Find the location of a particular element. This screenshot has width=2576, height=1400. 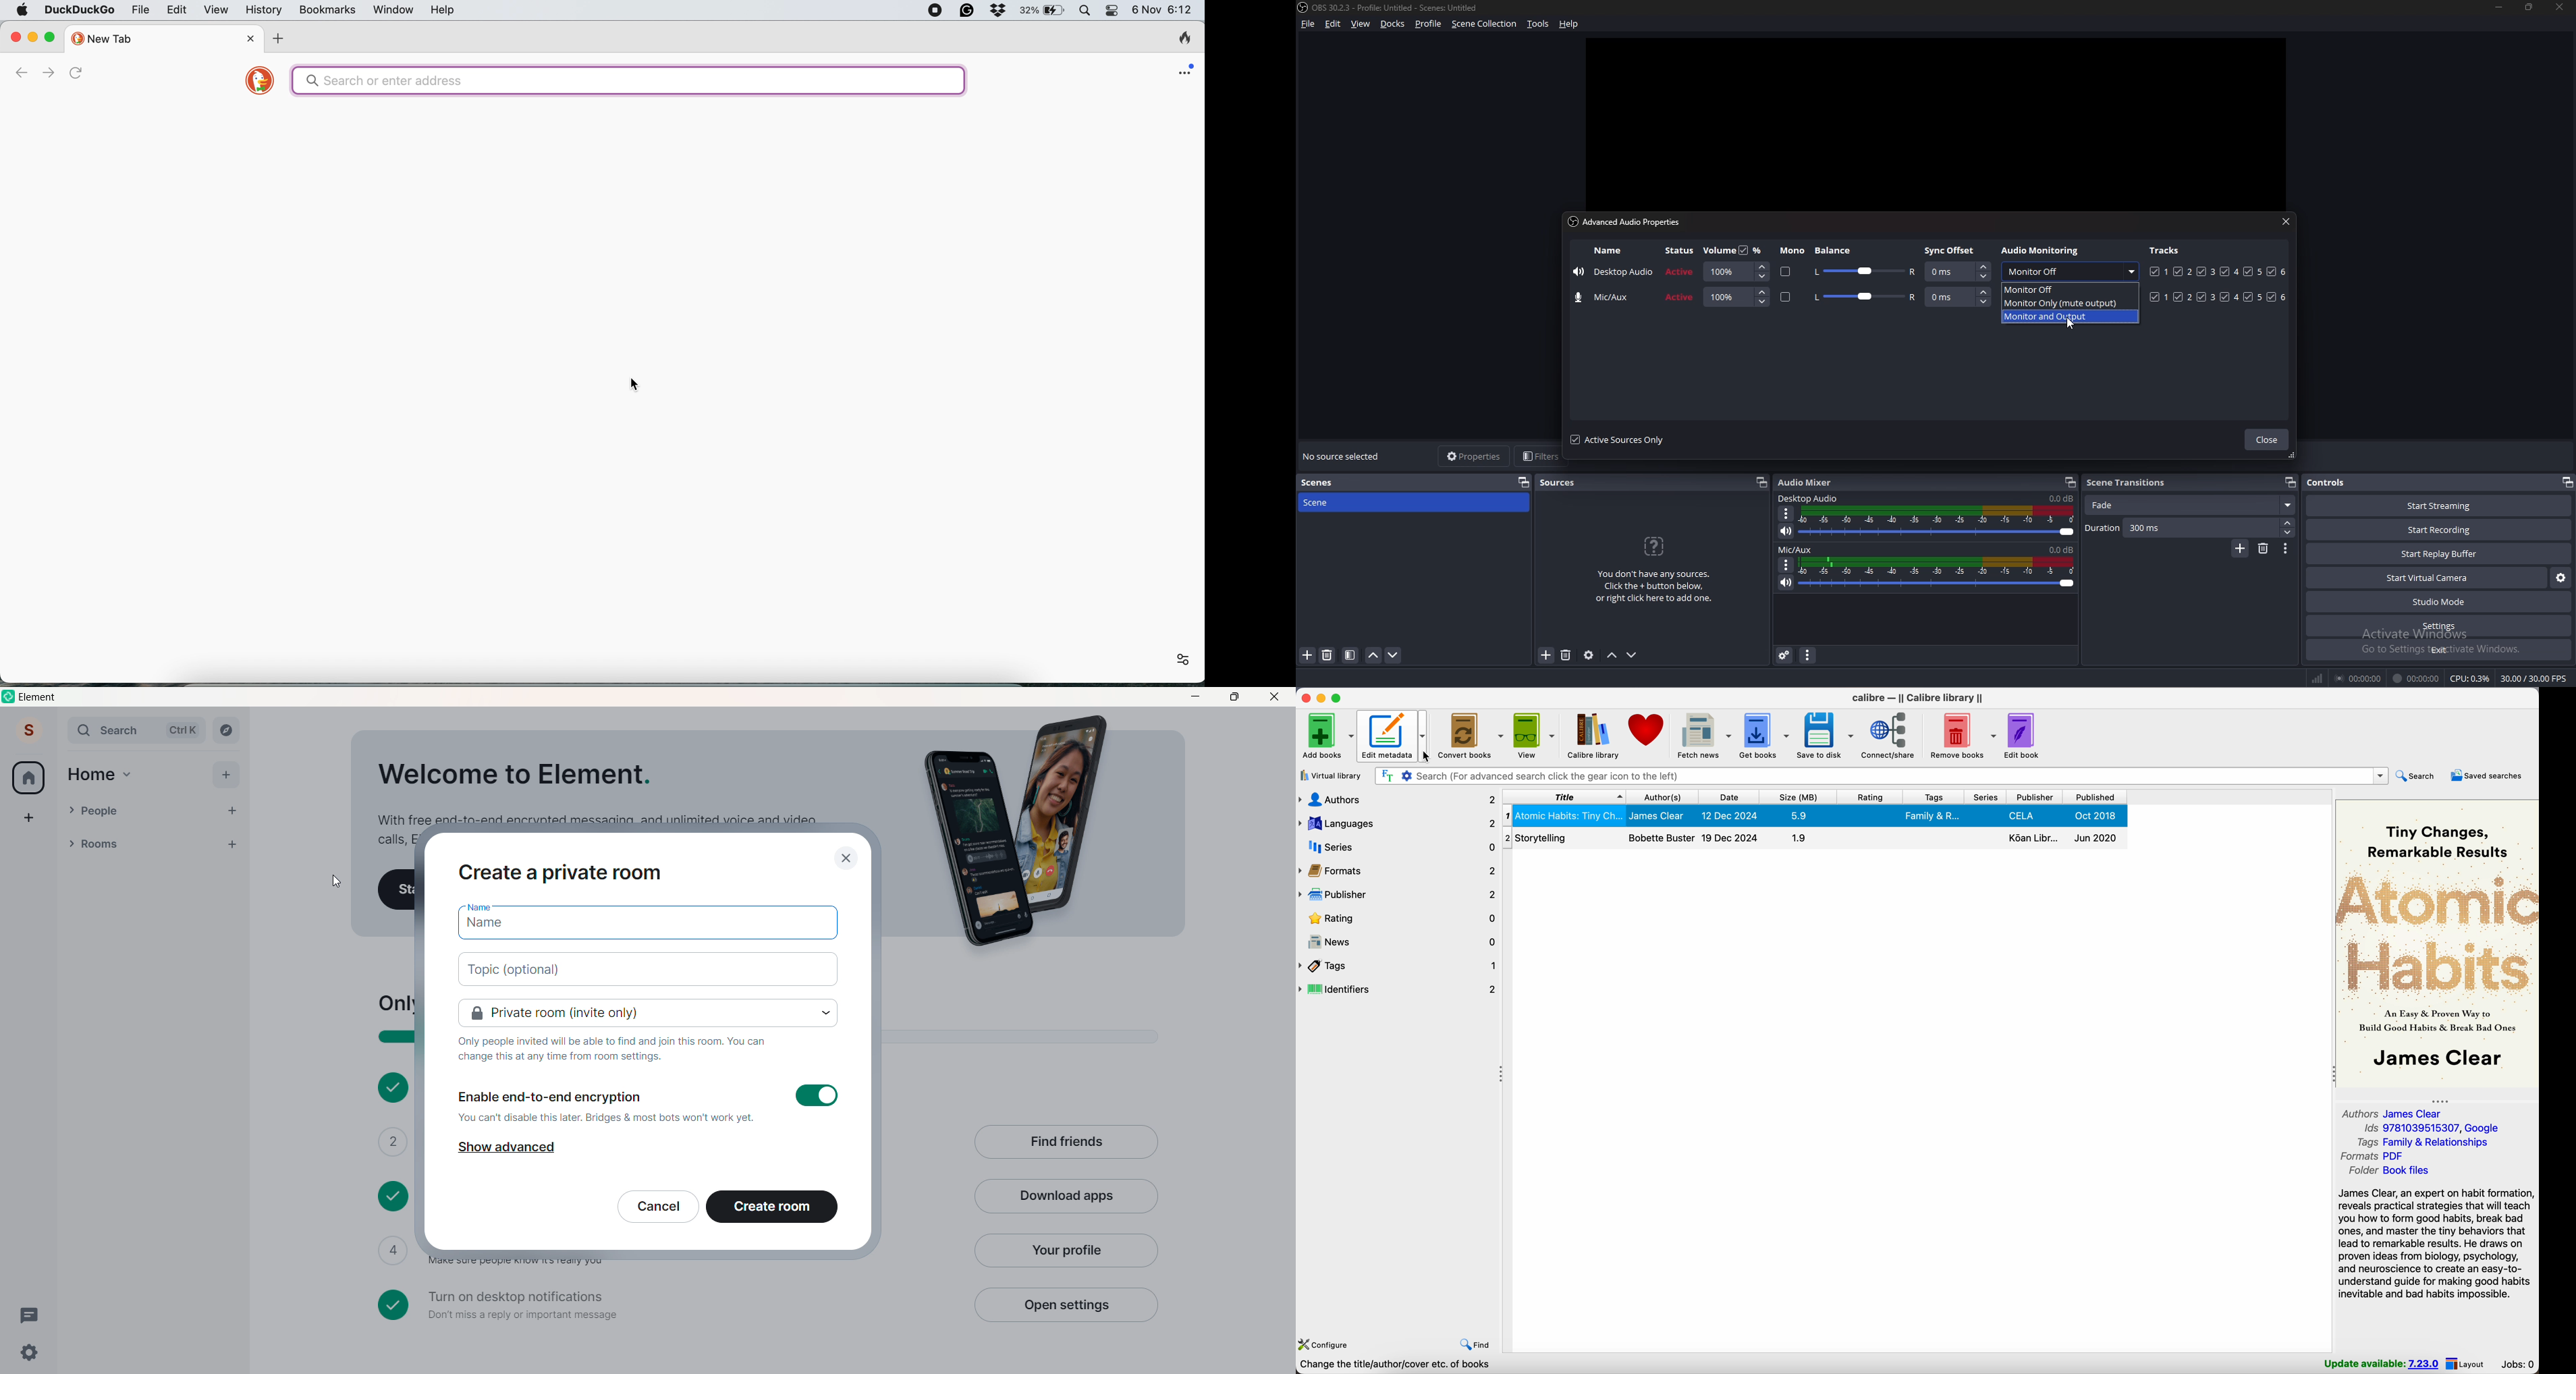

status is located at coordinates (1681, 271).